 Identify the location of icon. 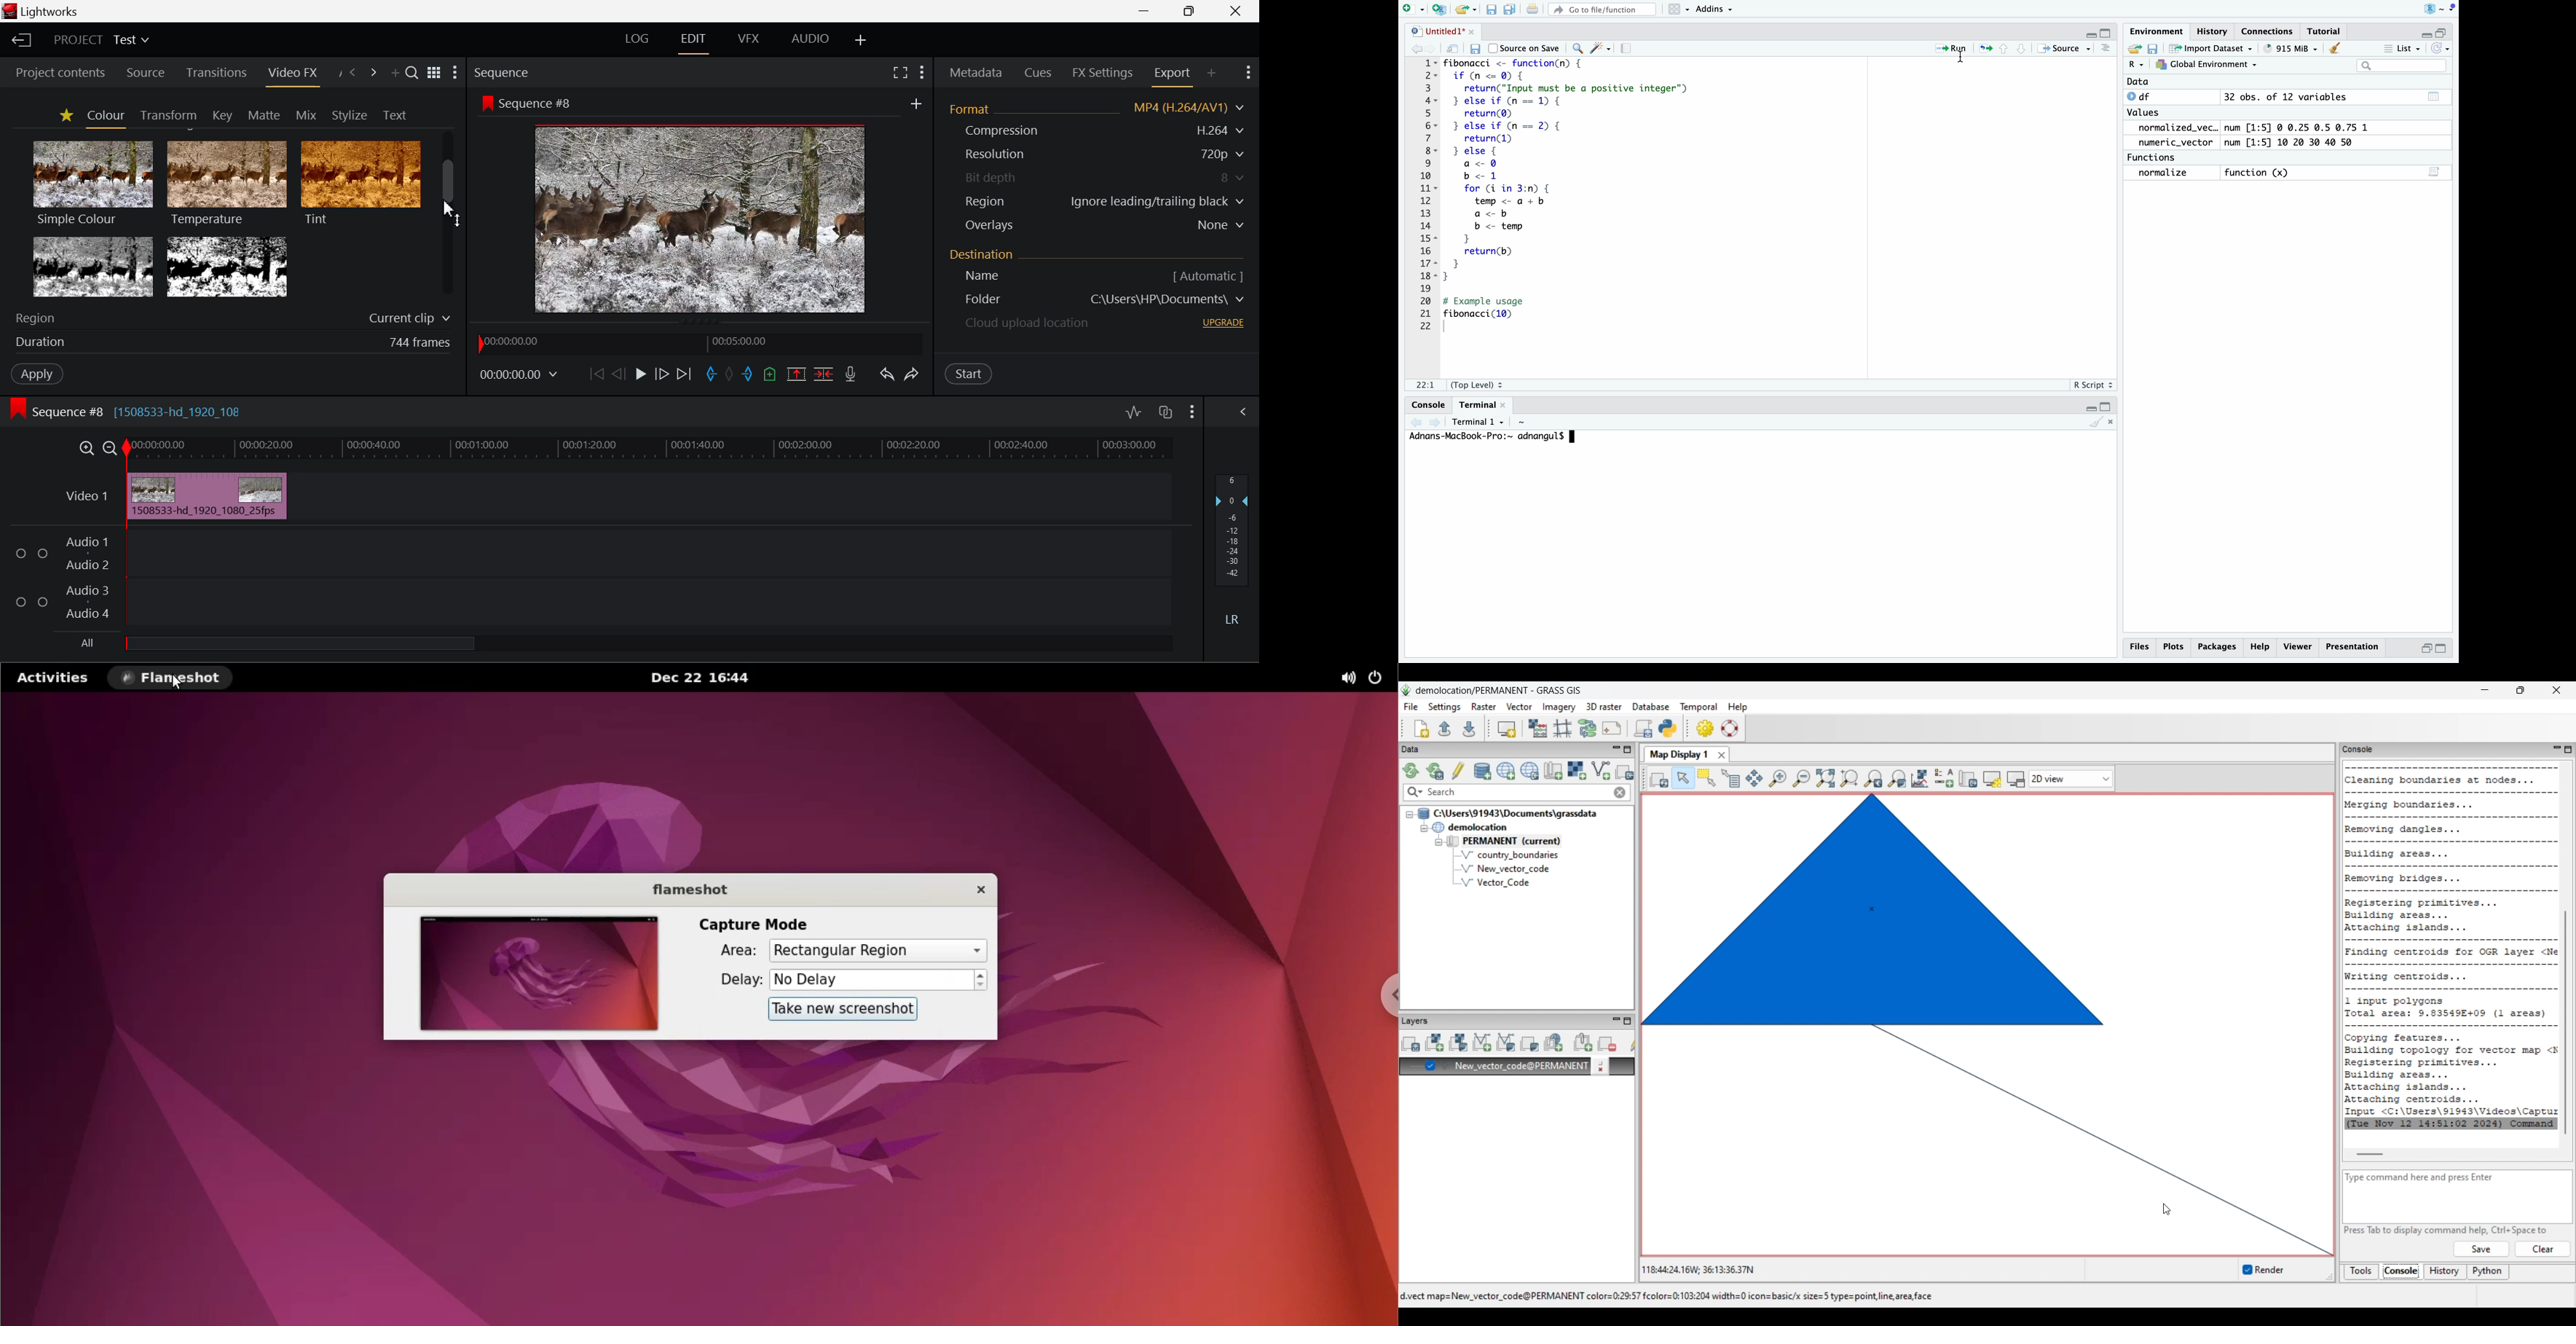
(487, 103).